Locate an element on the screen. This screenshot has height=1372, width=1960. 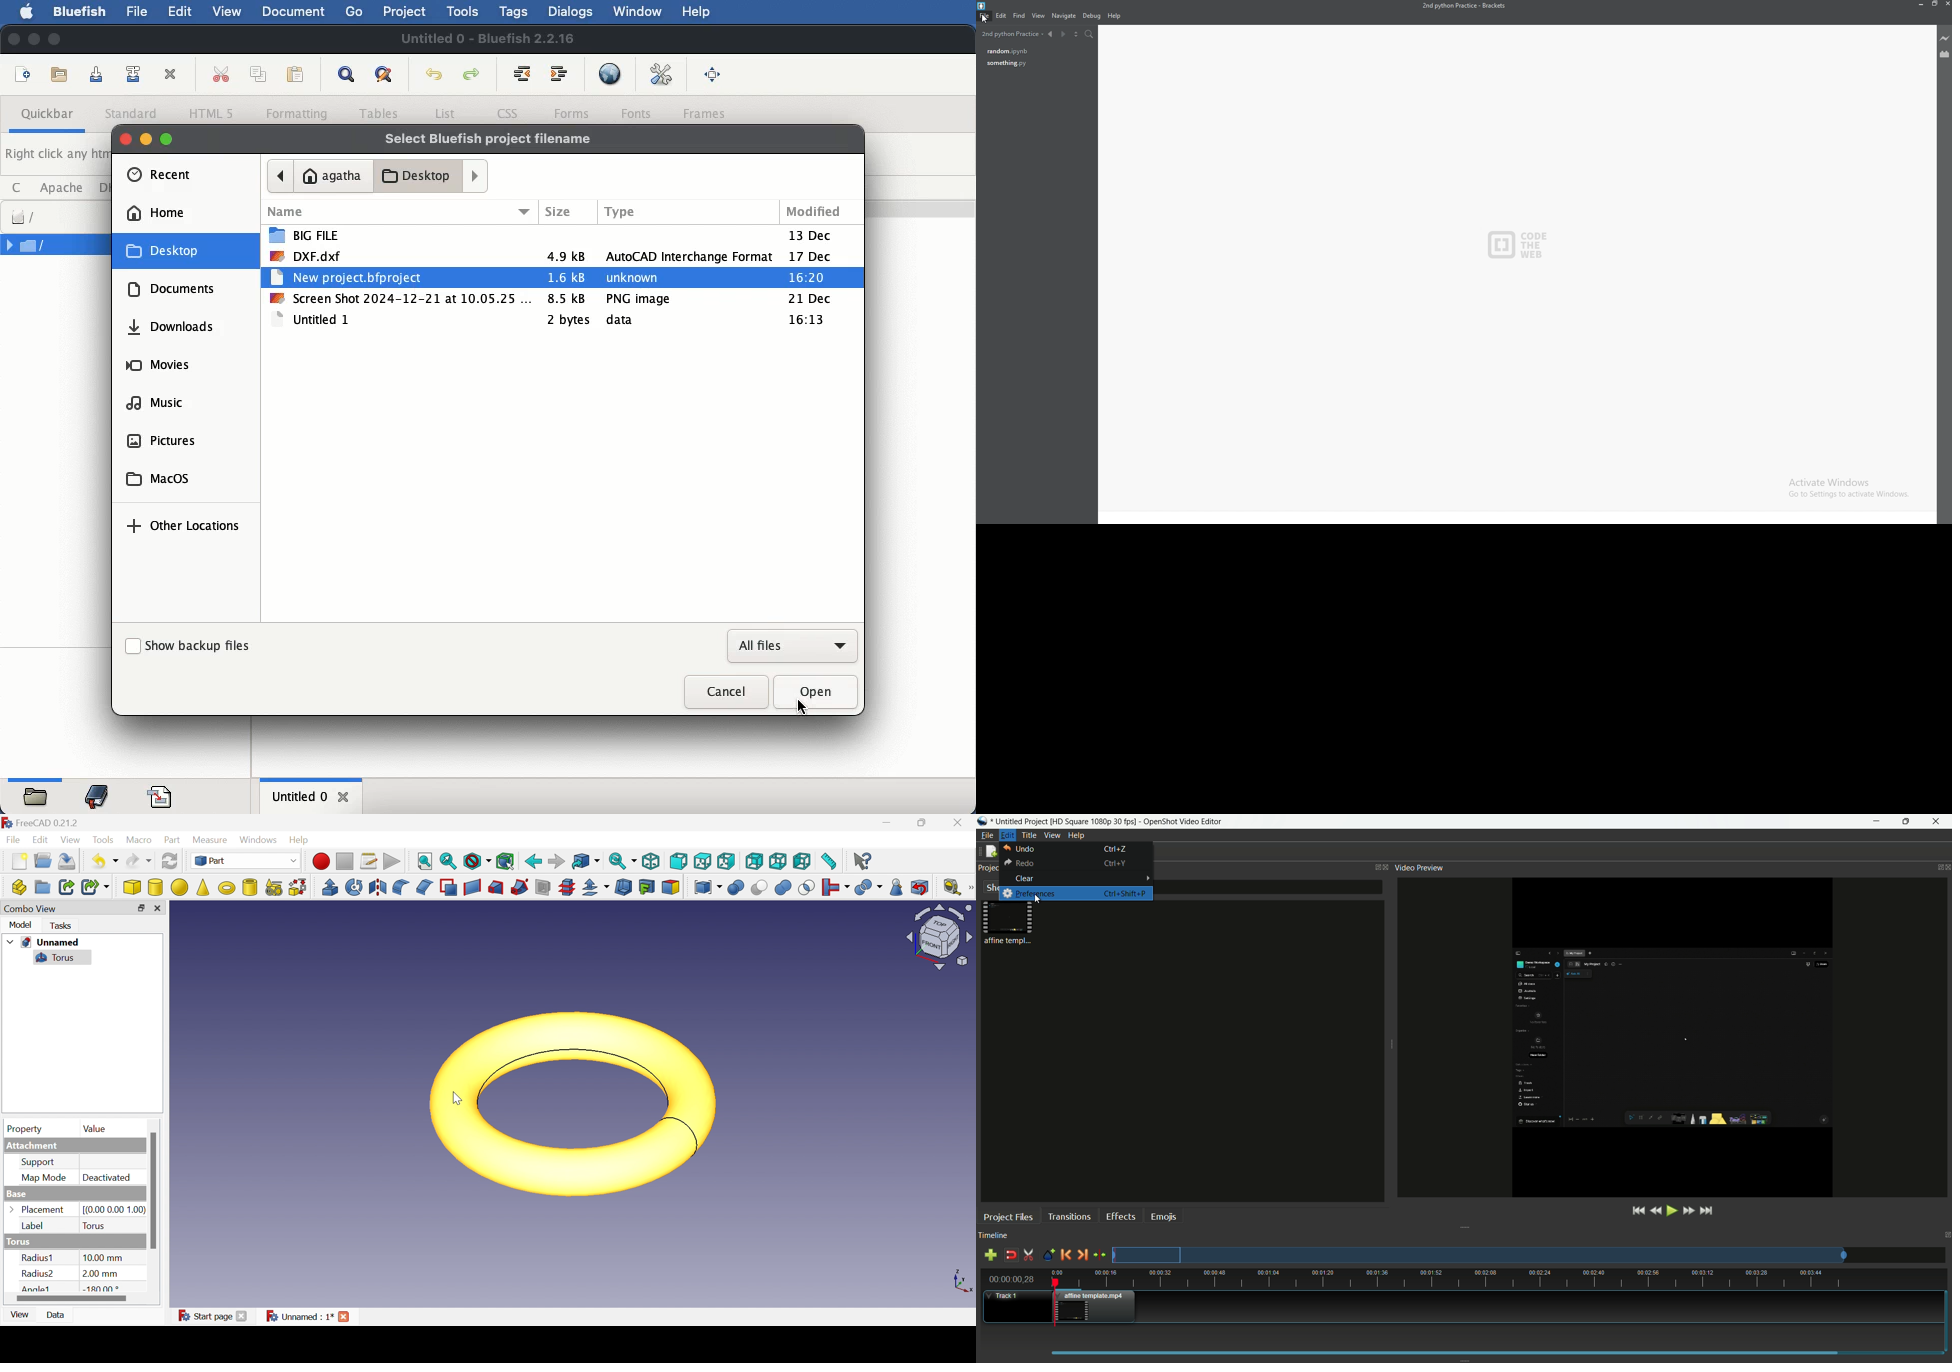
minimise is located at coordinates (146, 137).